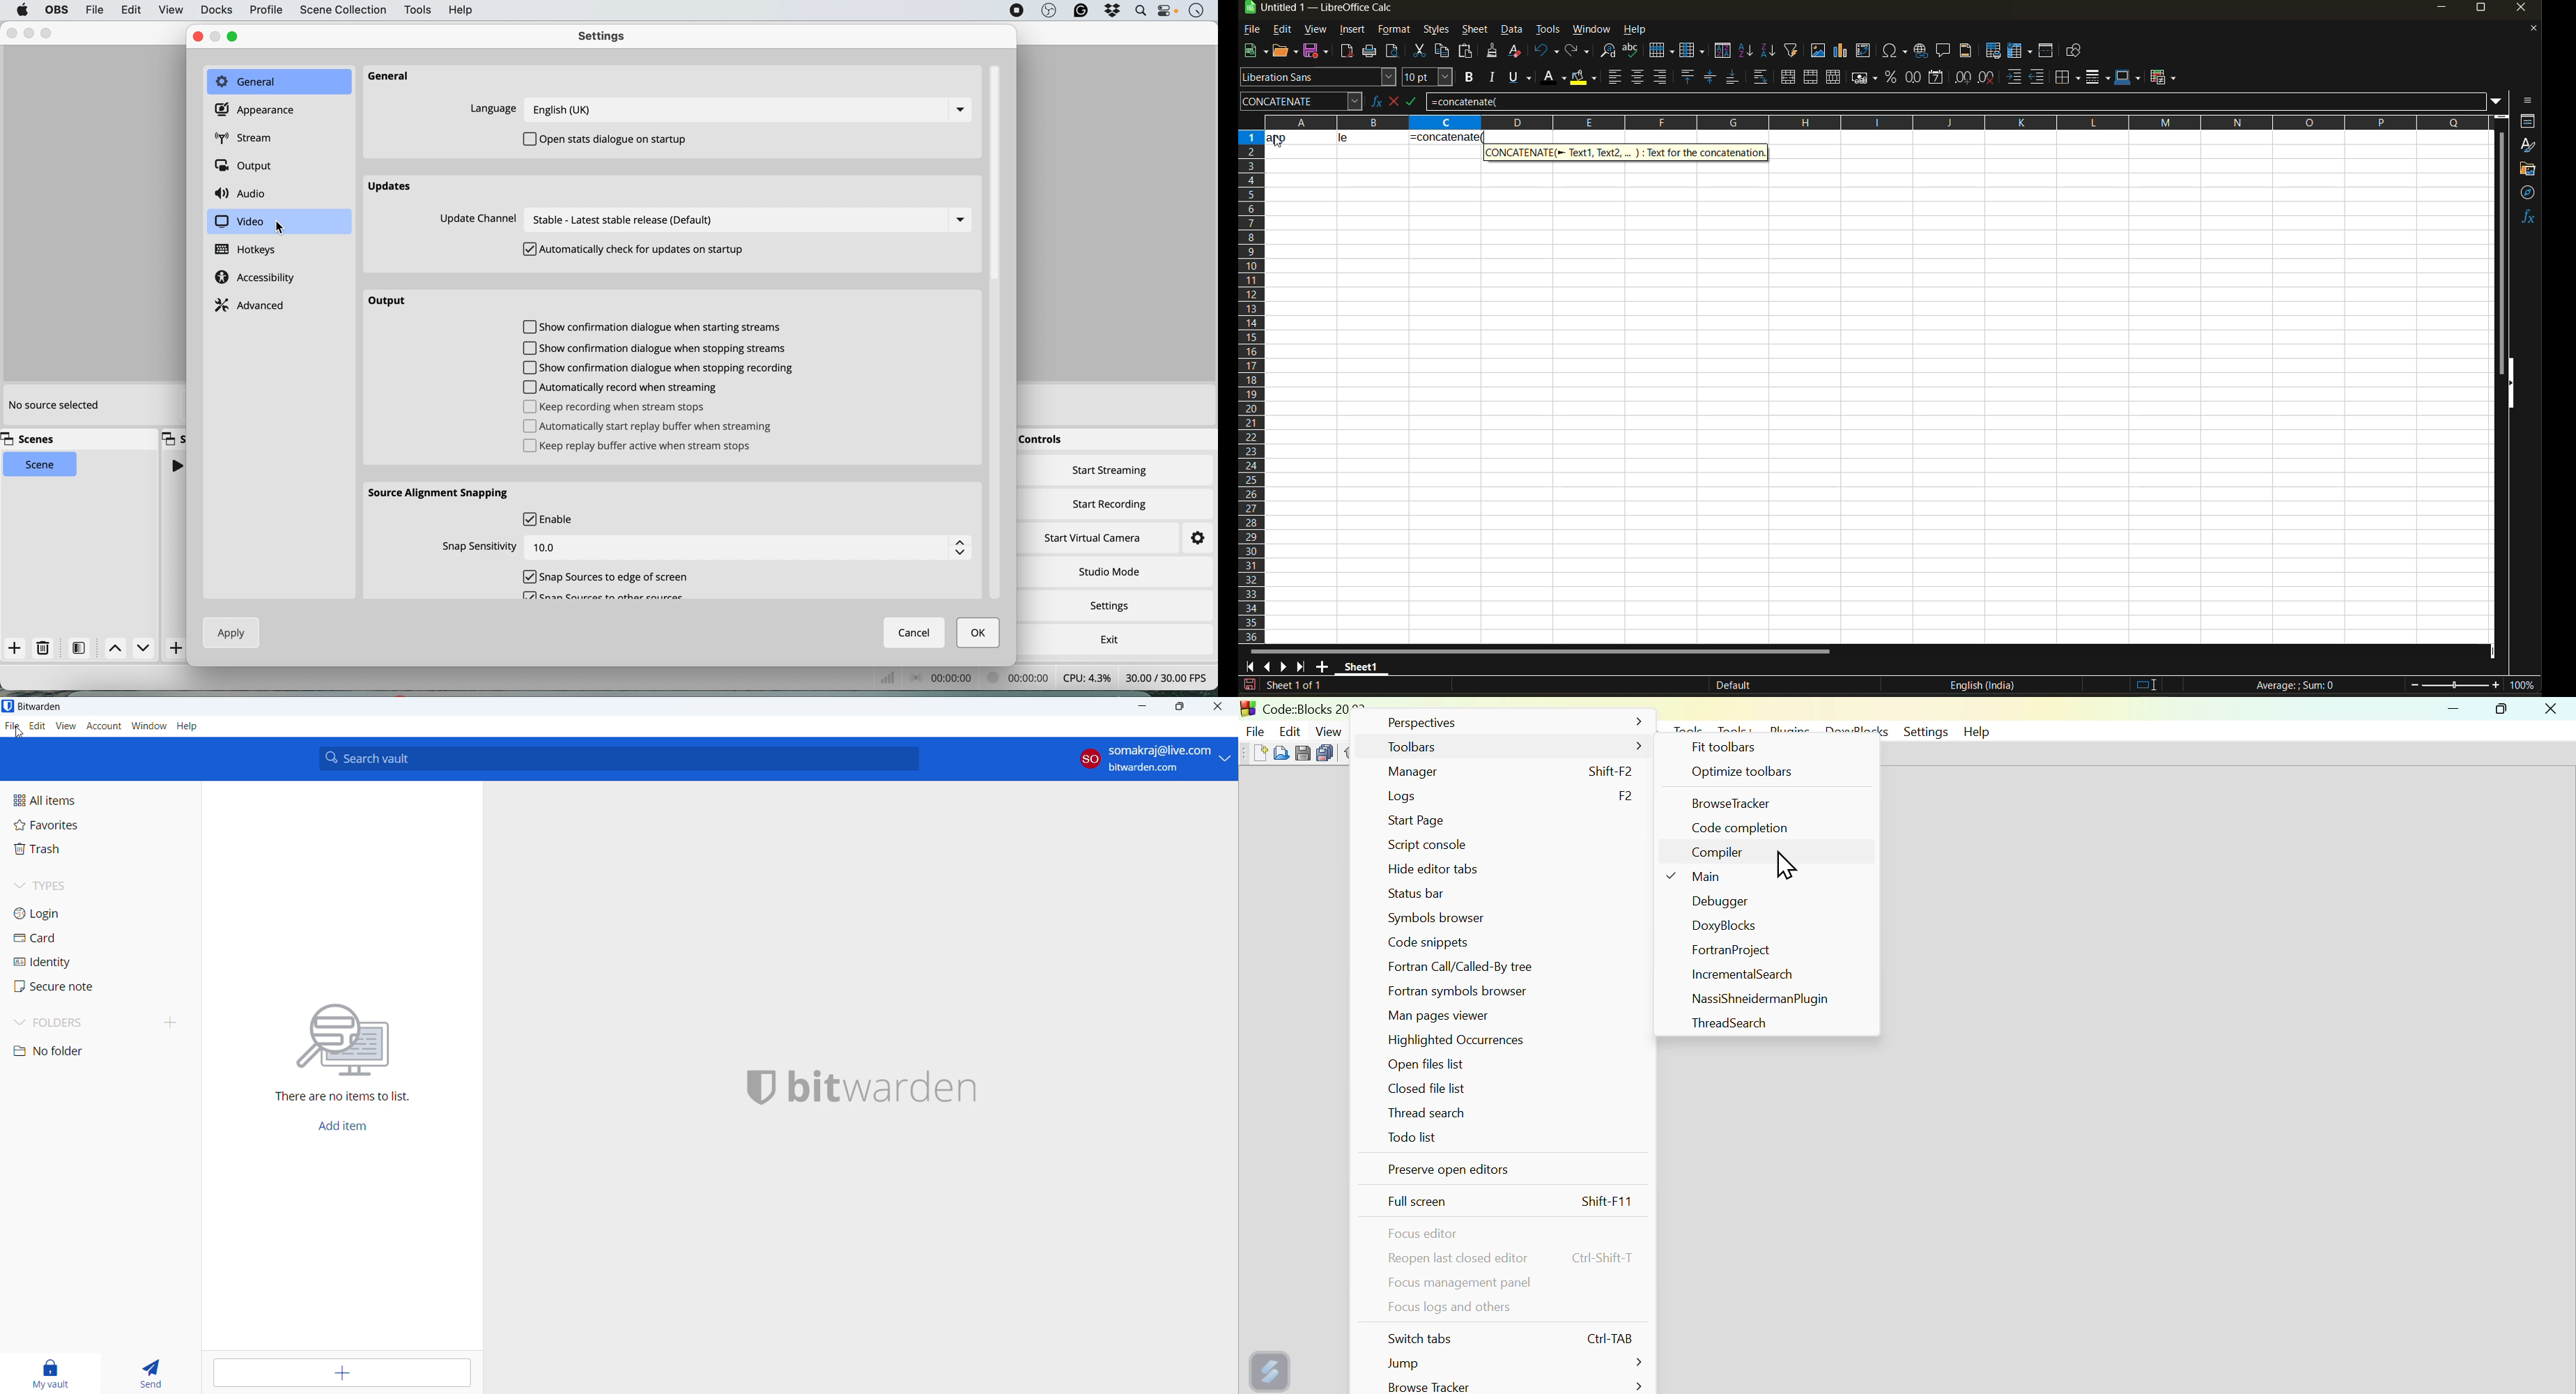 The height and width of the screenshot is (1400, 2576). Describe the element at coordinates (1547, 51) in the screenshot. I see `undo` at that location.